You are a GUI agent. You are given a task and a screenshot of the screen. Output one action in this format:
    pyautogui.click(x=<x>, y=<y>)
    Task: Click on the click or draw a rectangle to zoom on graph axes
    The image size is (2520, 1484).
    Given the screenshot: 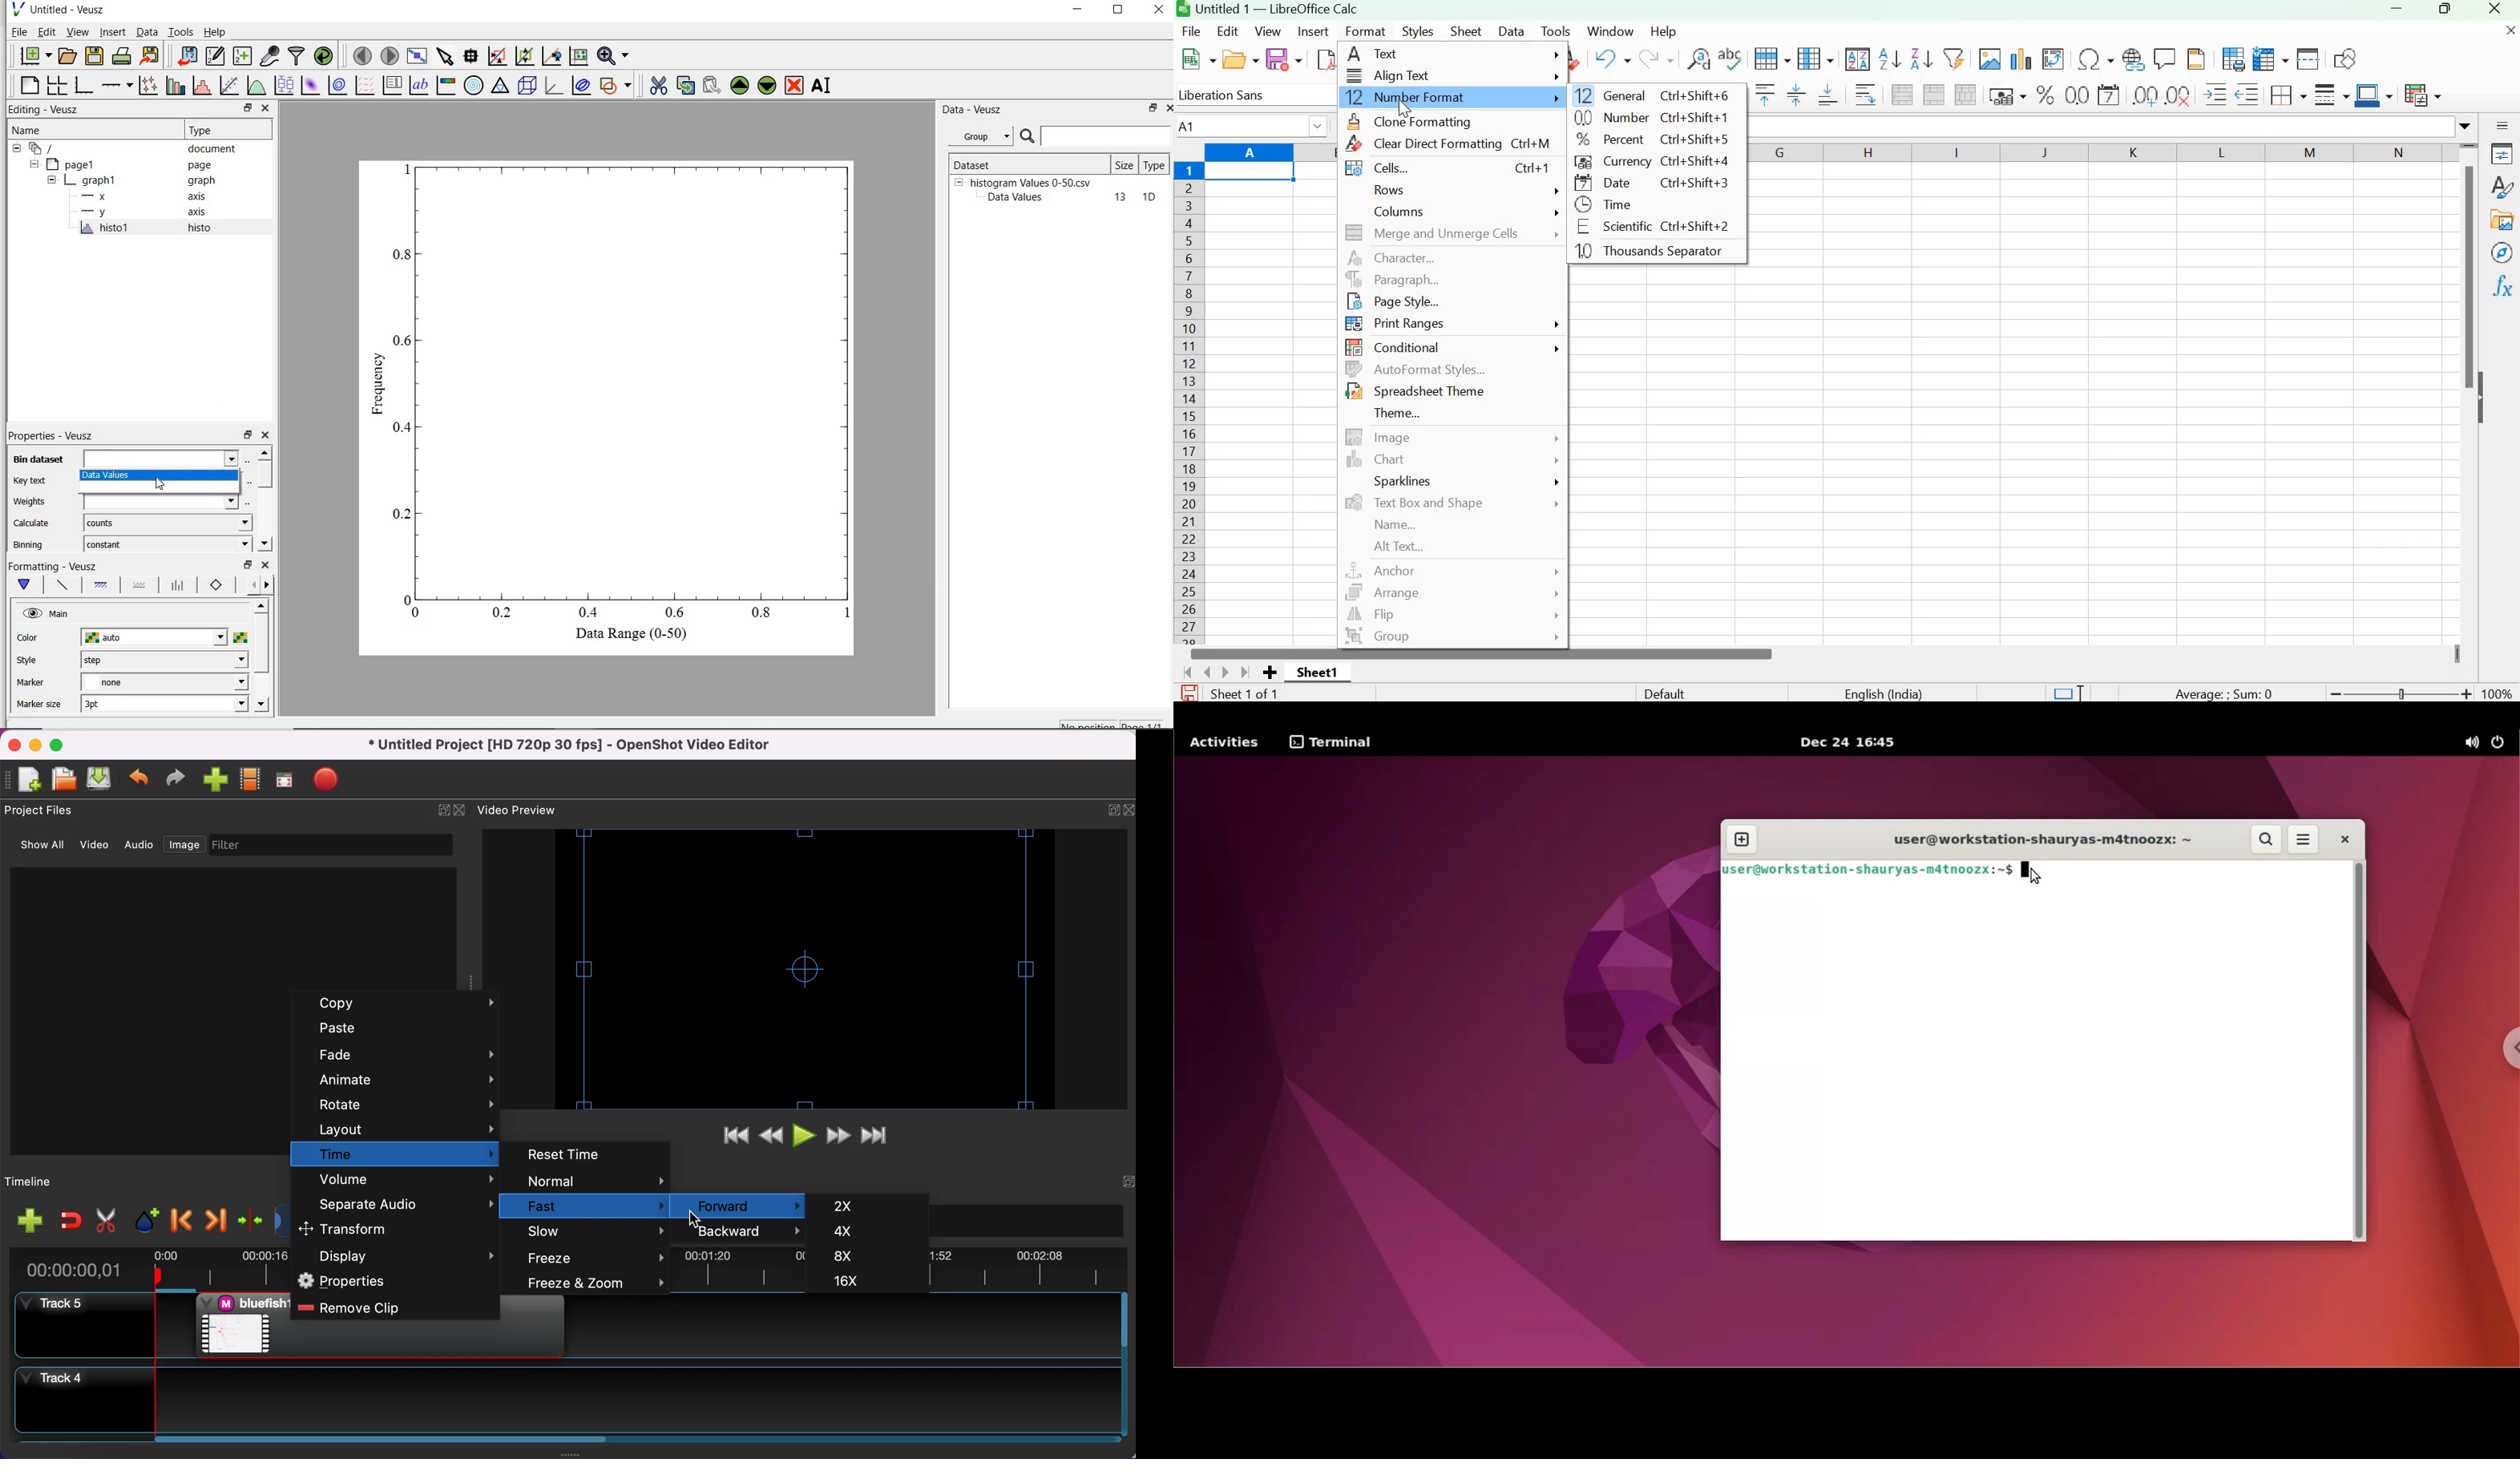 What is the action you would take?
    pyautogui.click(x=524, y=57)
    